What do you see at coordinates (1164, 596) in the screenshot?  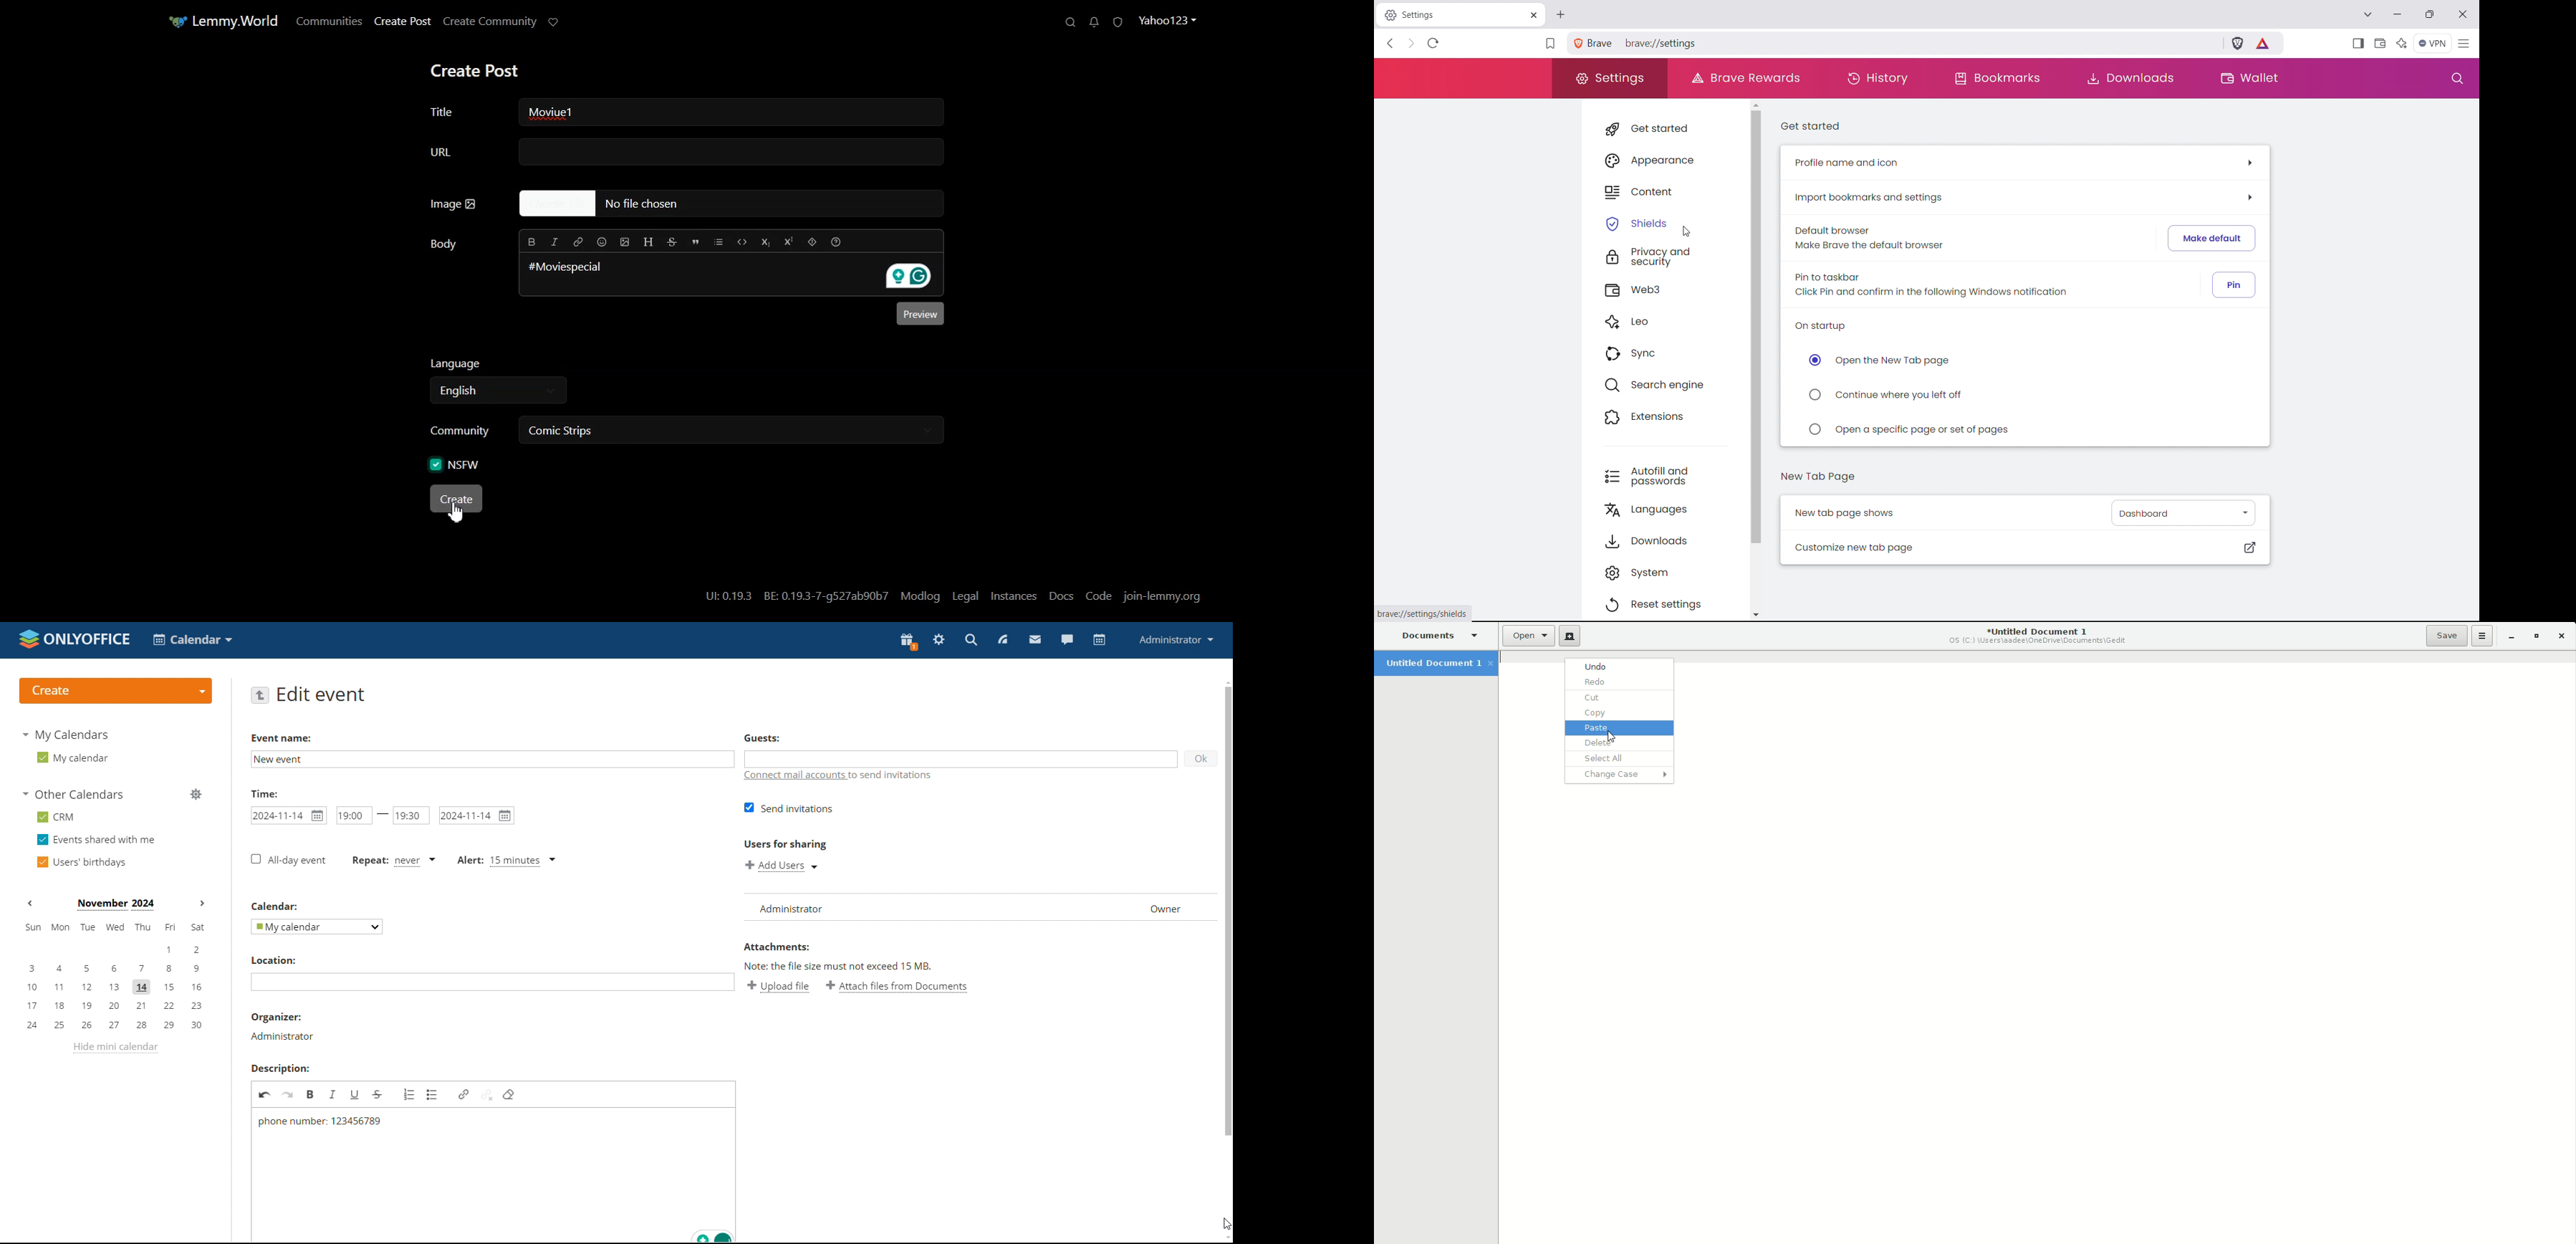 I see `Join-lemmy.org` at bounding box center [1164, 596].